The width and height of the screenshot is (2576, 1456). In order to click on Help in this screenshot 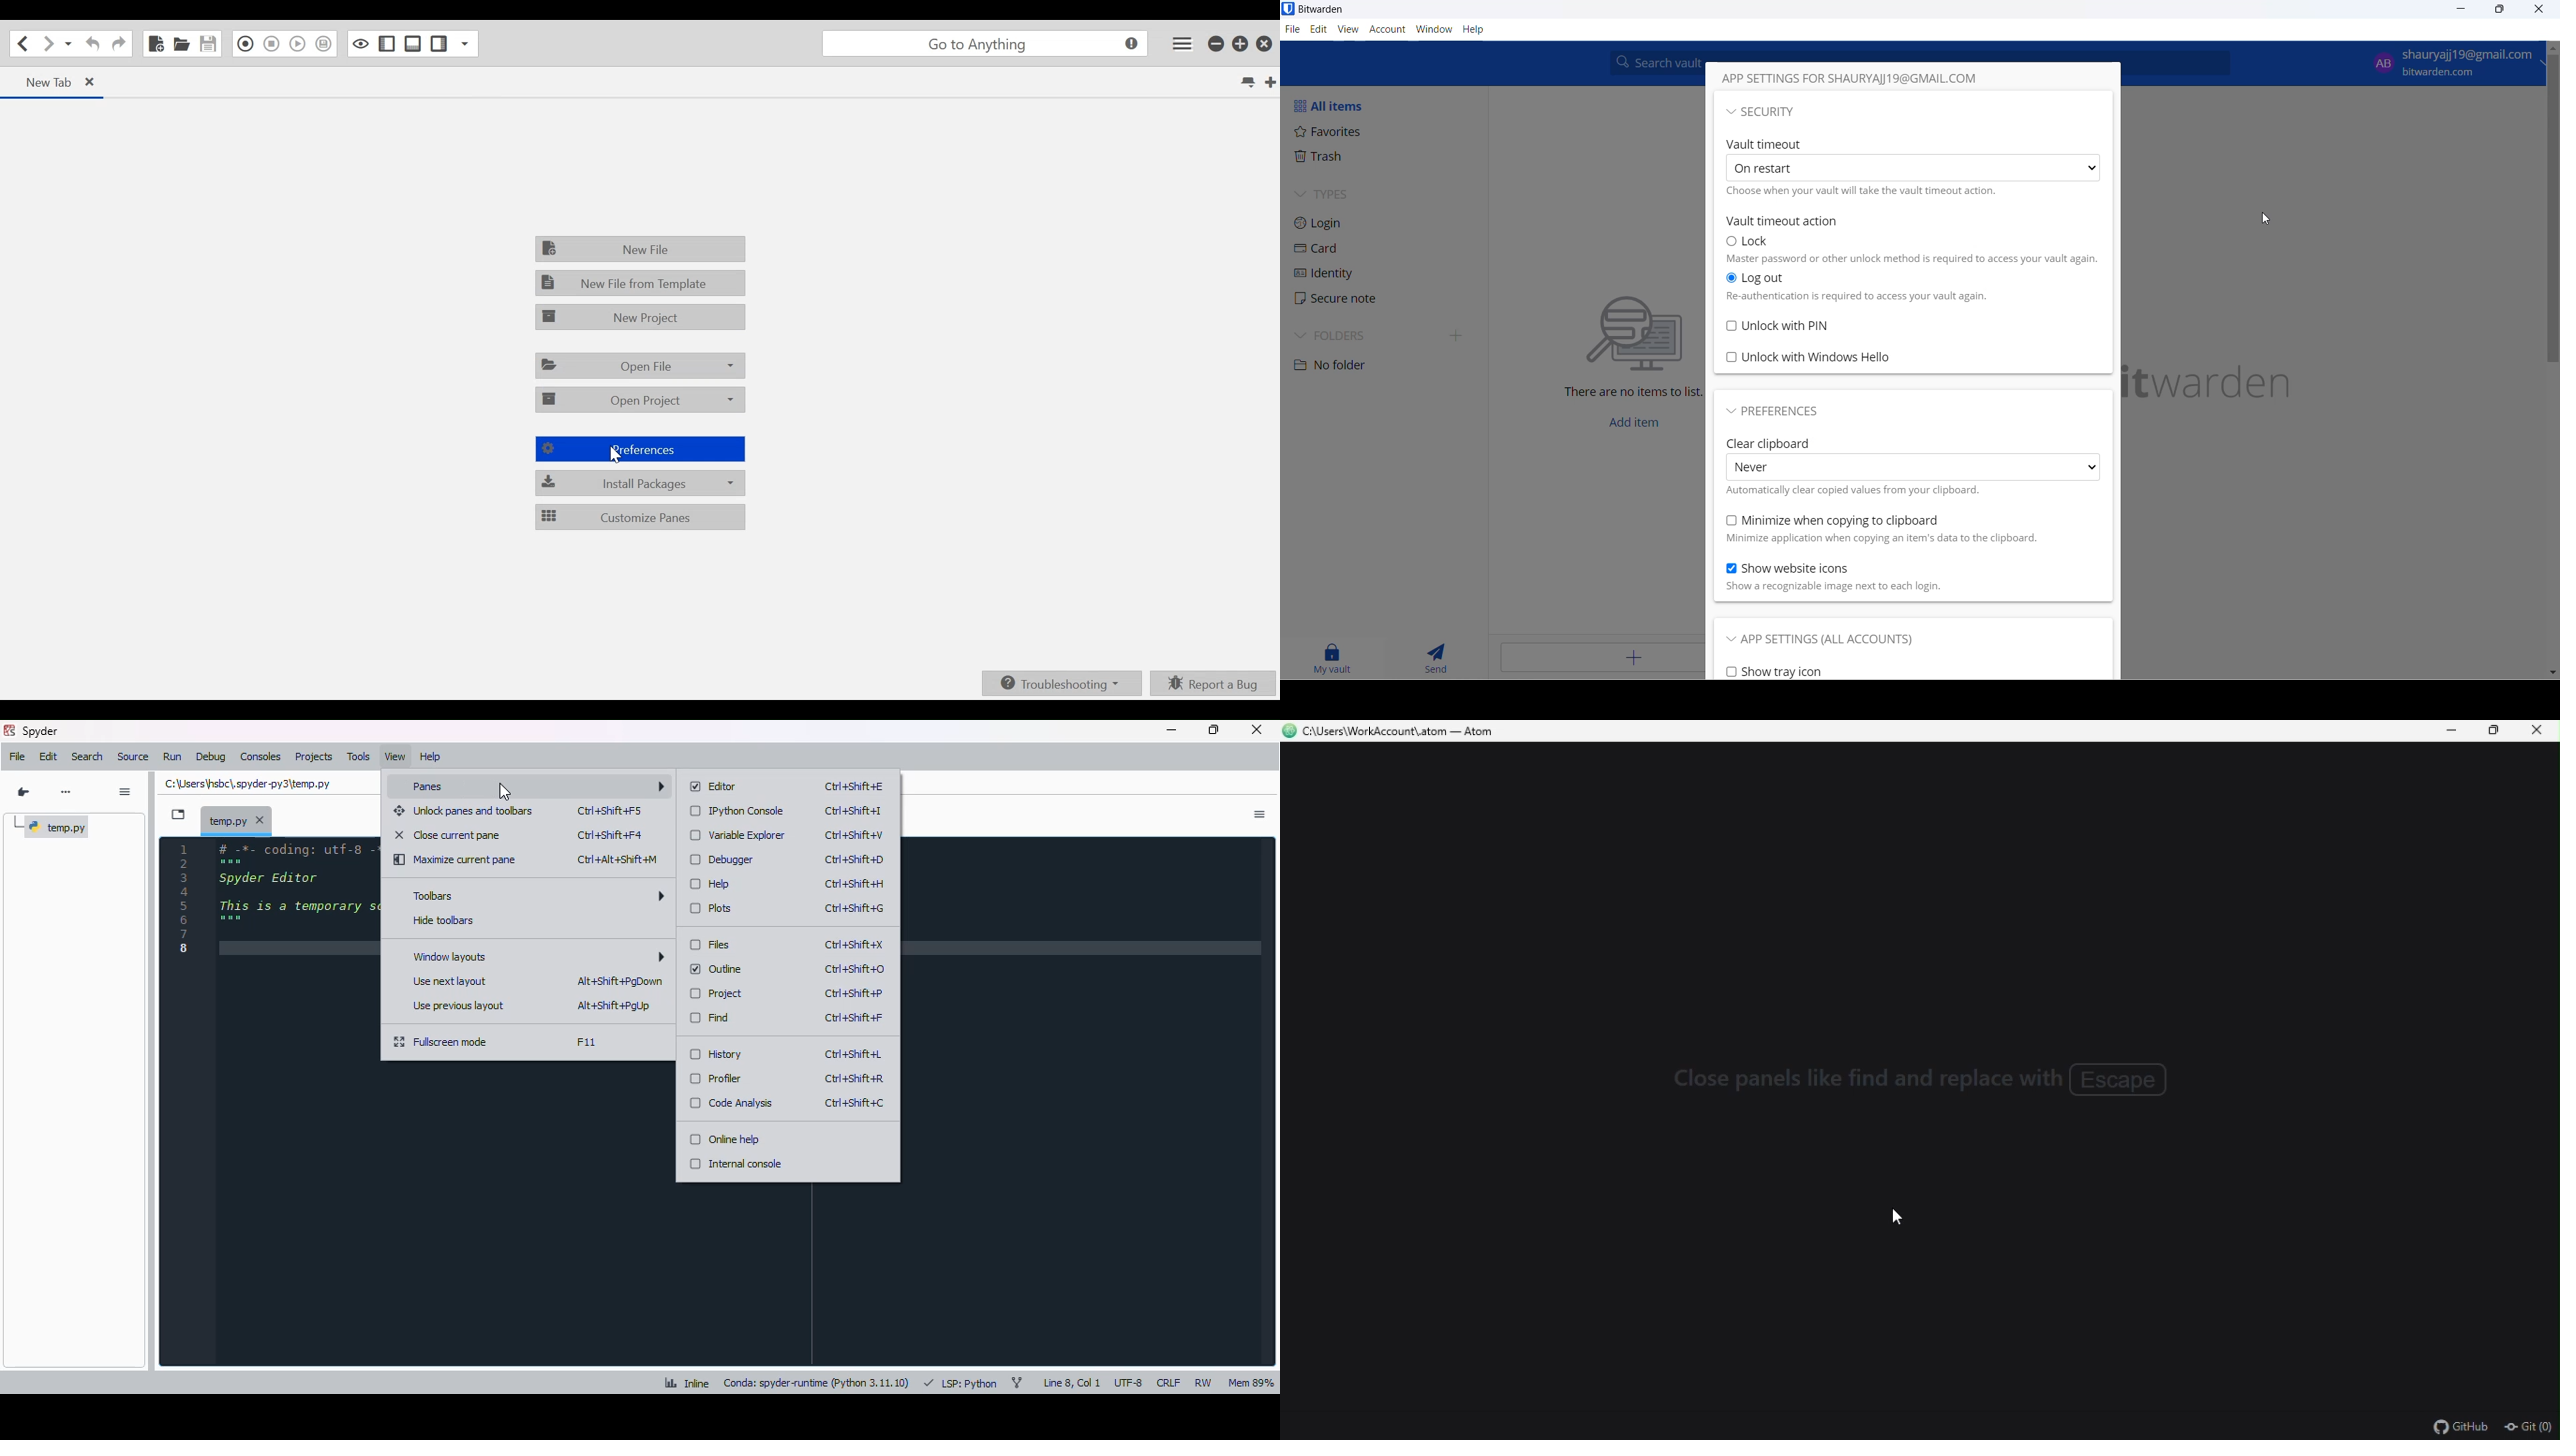, I will do `click(1473, 29)`.